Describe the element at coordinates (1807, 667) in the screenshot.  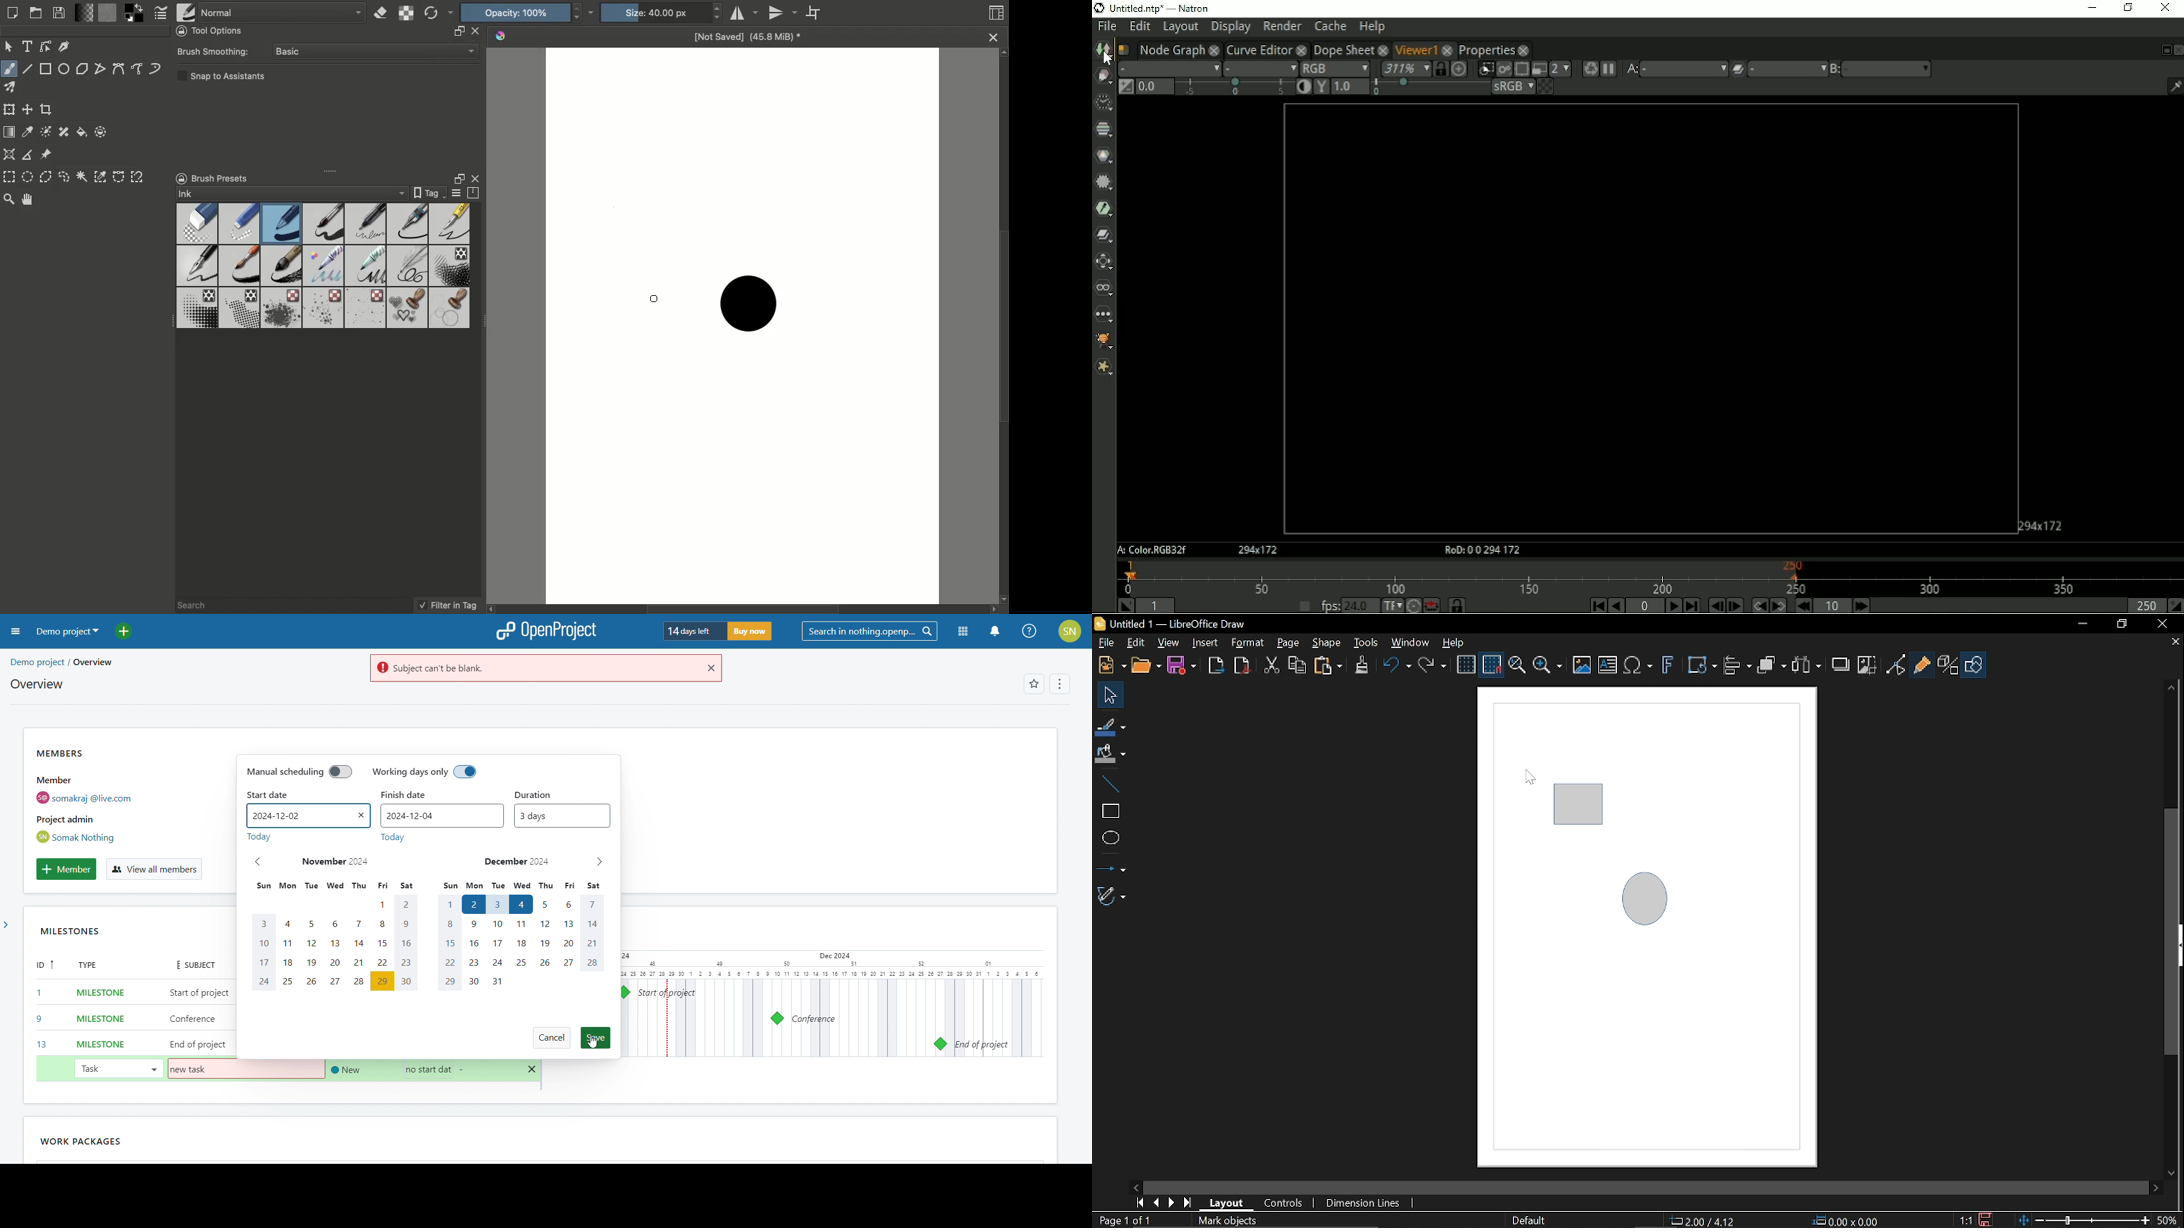
I see `Select at least three object to distribute` at that location.